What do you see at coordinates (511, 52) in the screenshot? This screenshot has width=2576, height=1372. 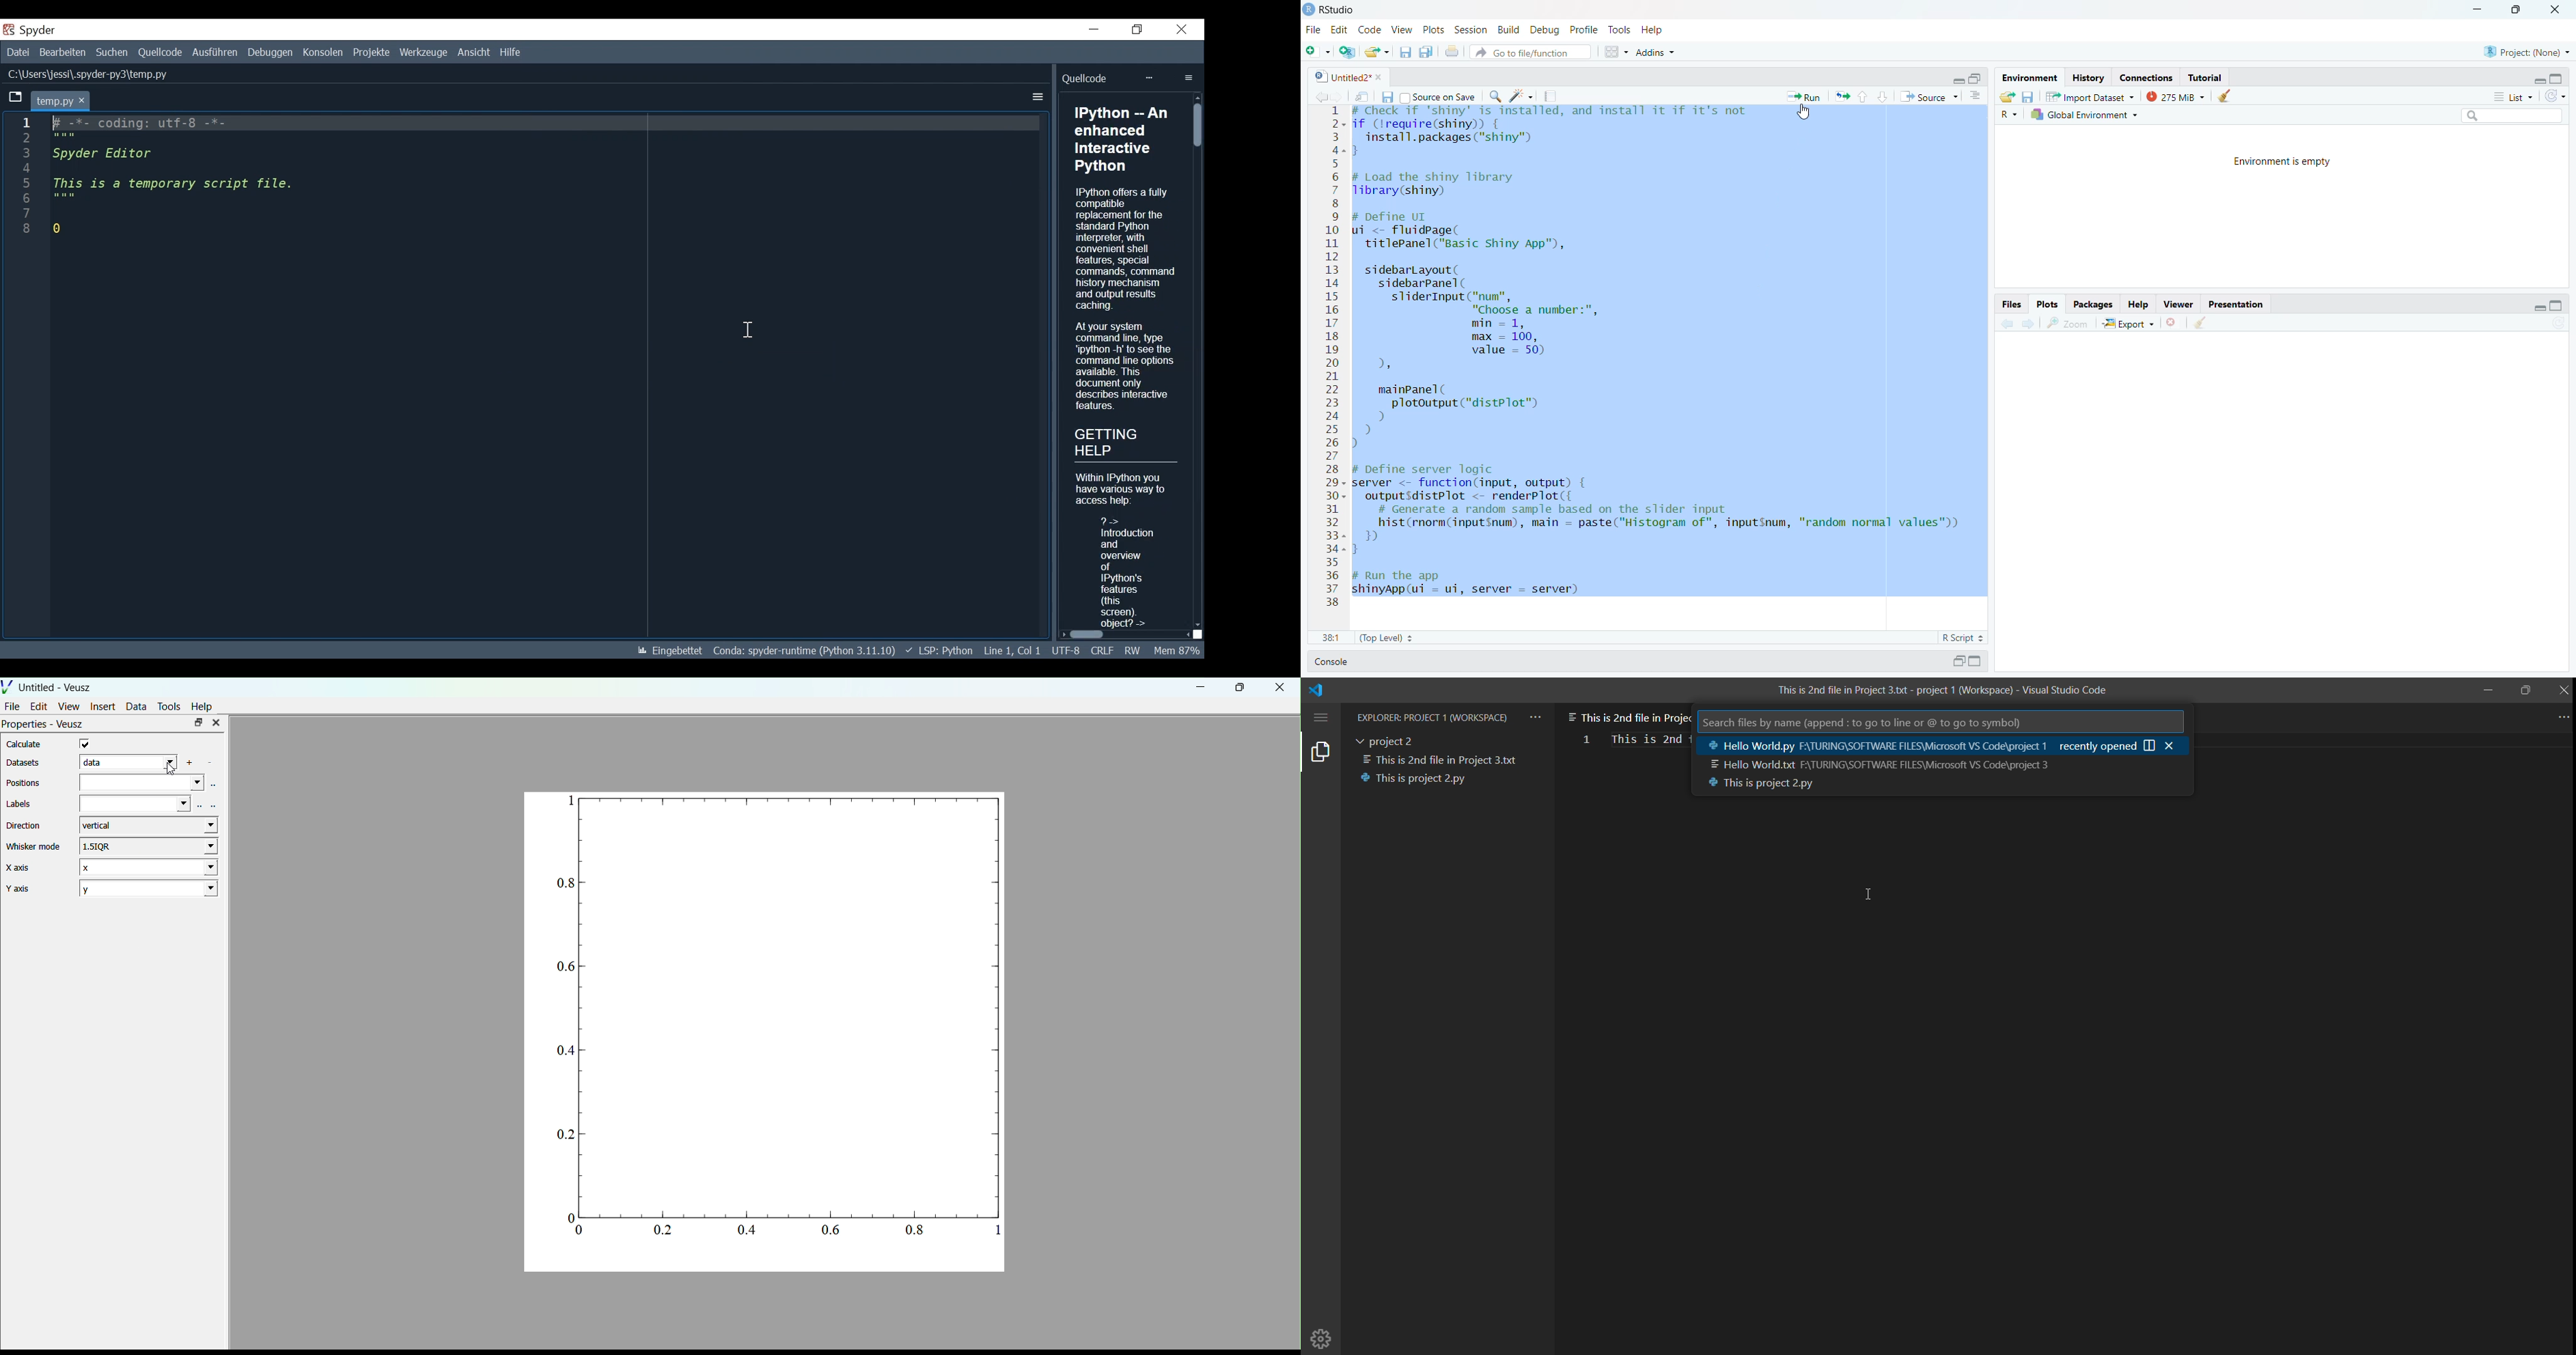 I see `Help` at bounding box center [511, 52].